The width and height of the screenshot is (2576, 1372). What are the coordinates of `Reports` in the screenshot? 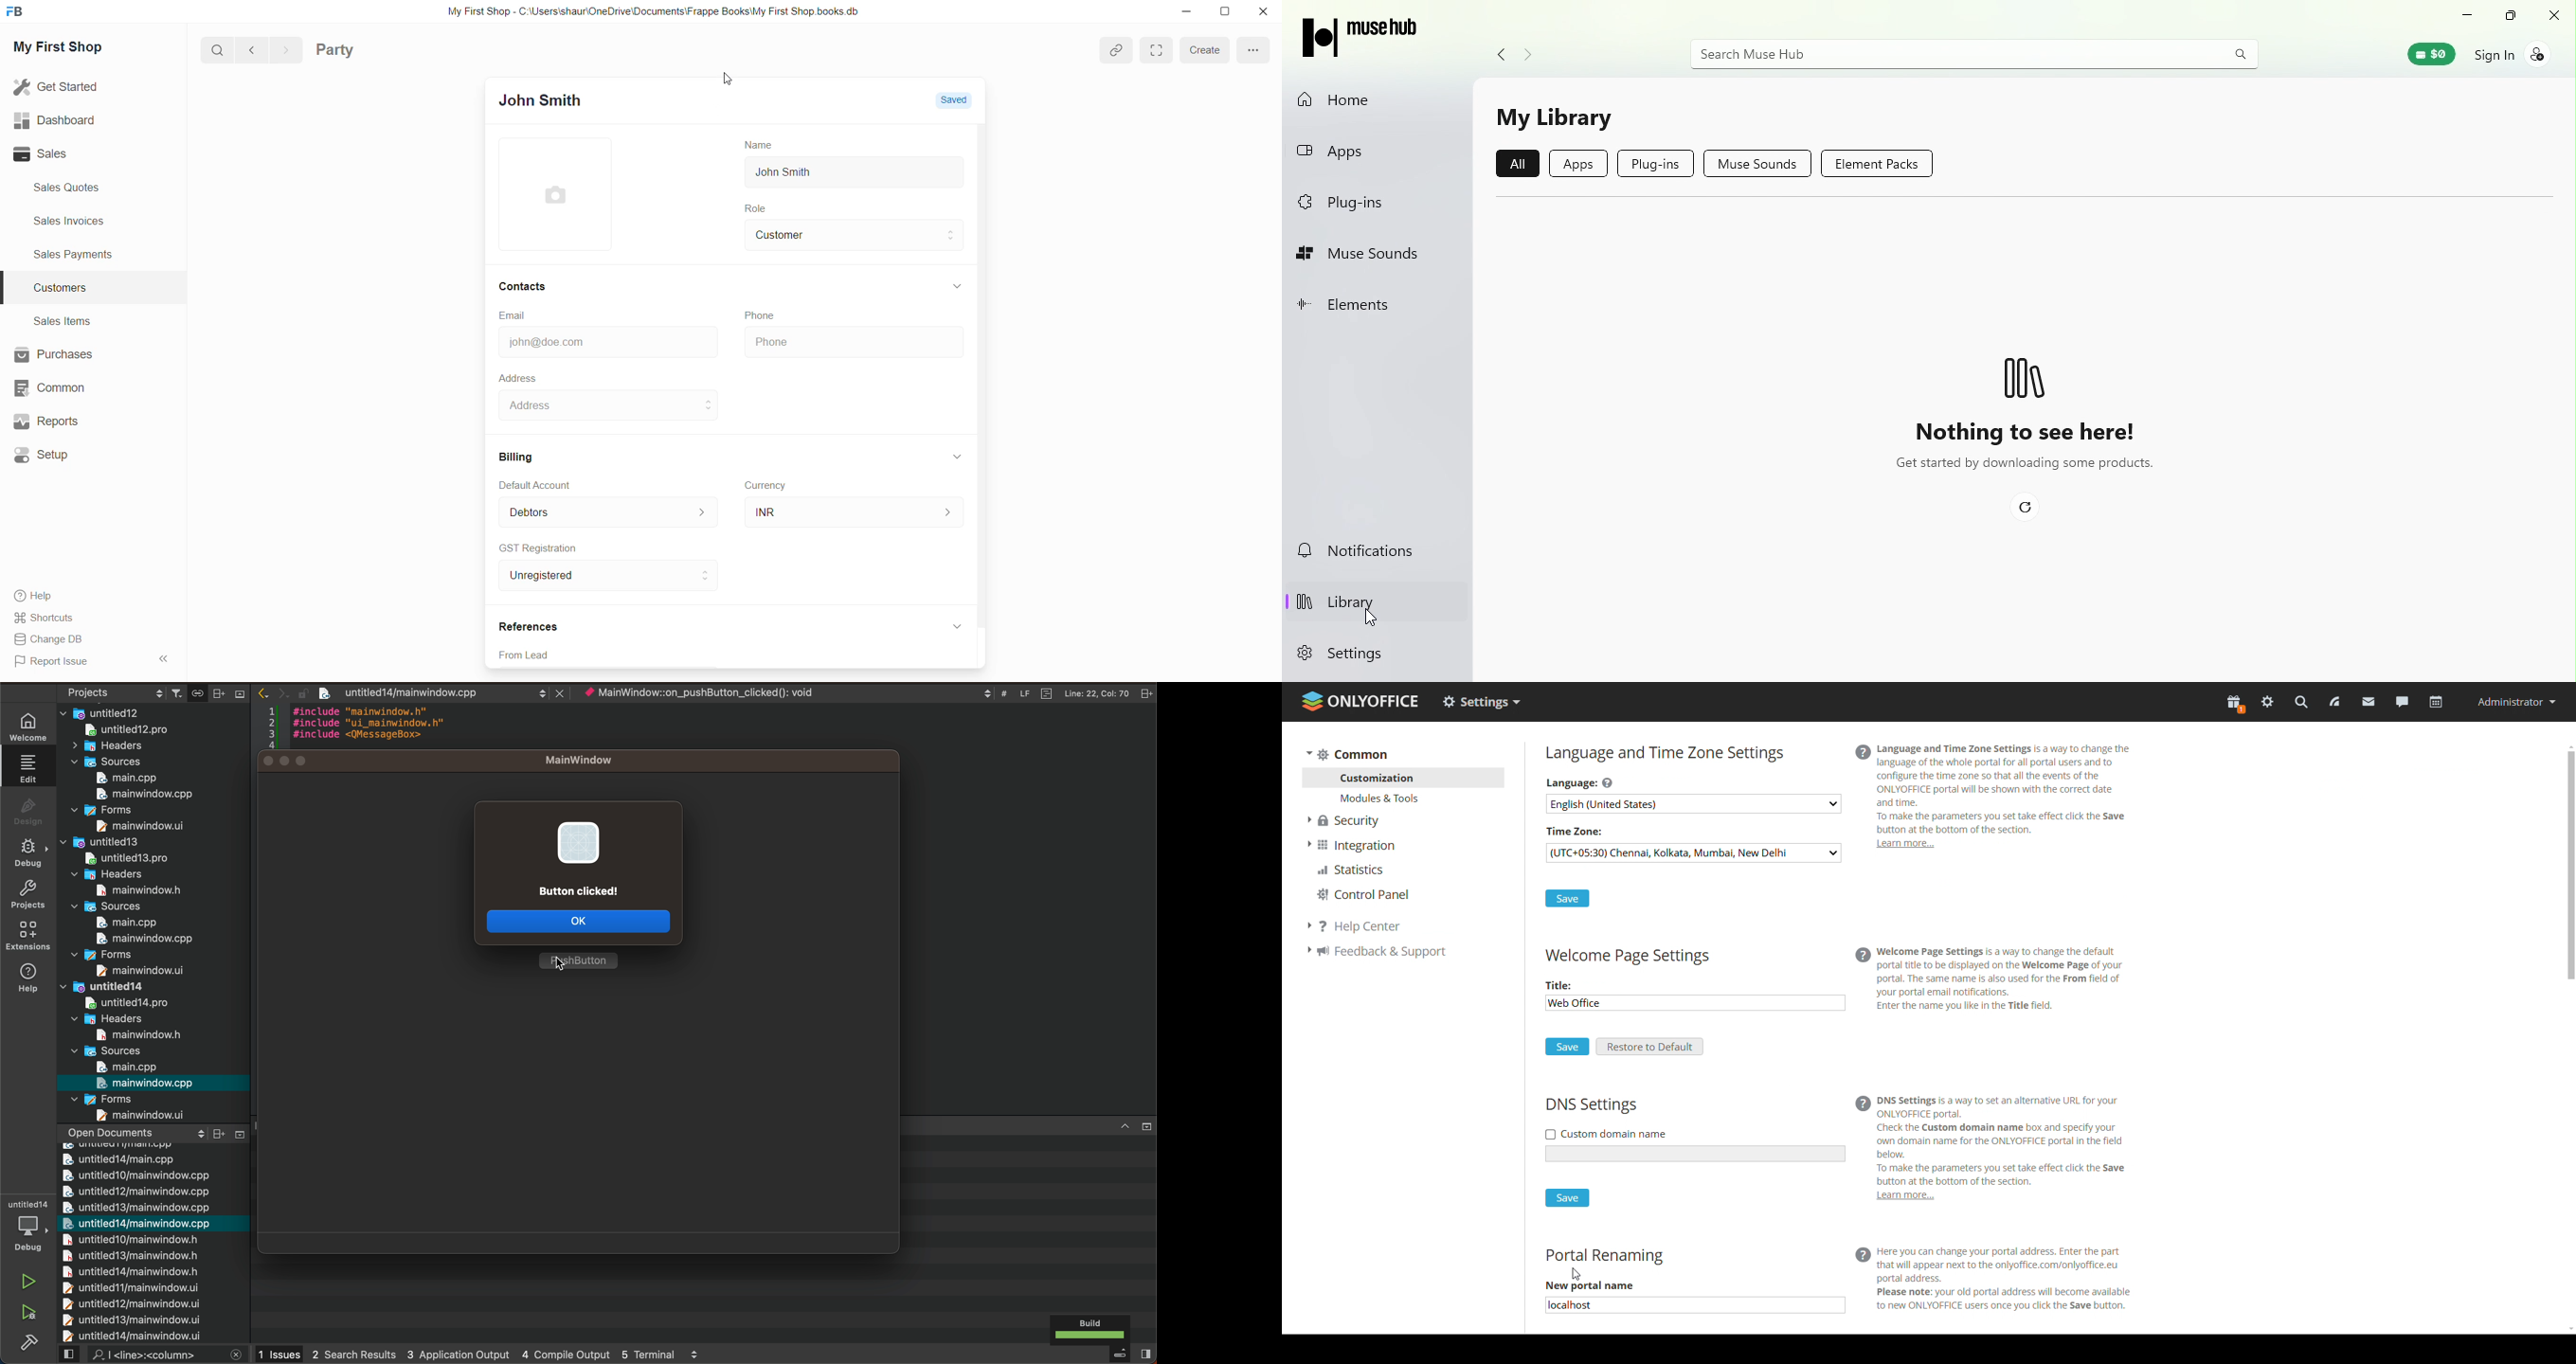 It's located at (45, 421).